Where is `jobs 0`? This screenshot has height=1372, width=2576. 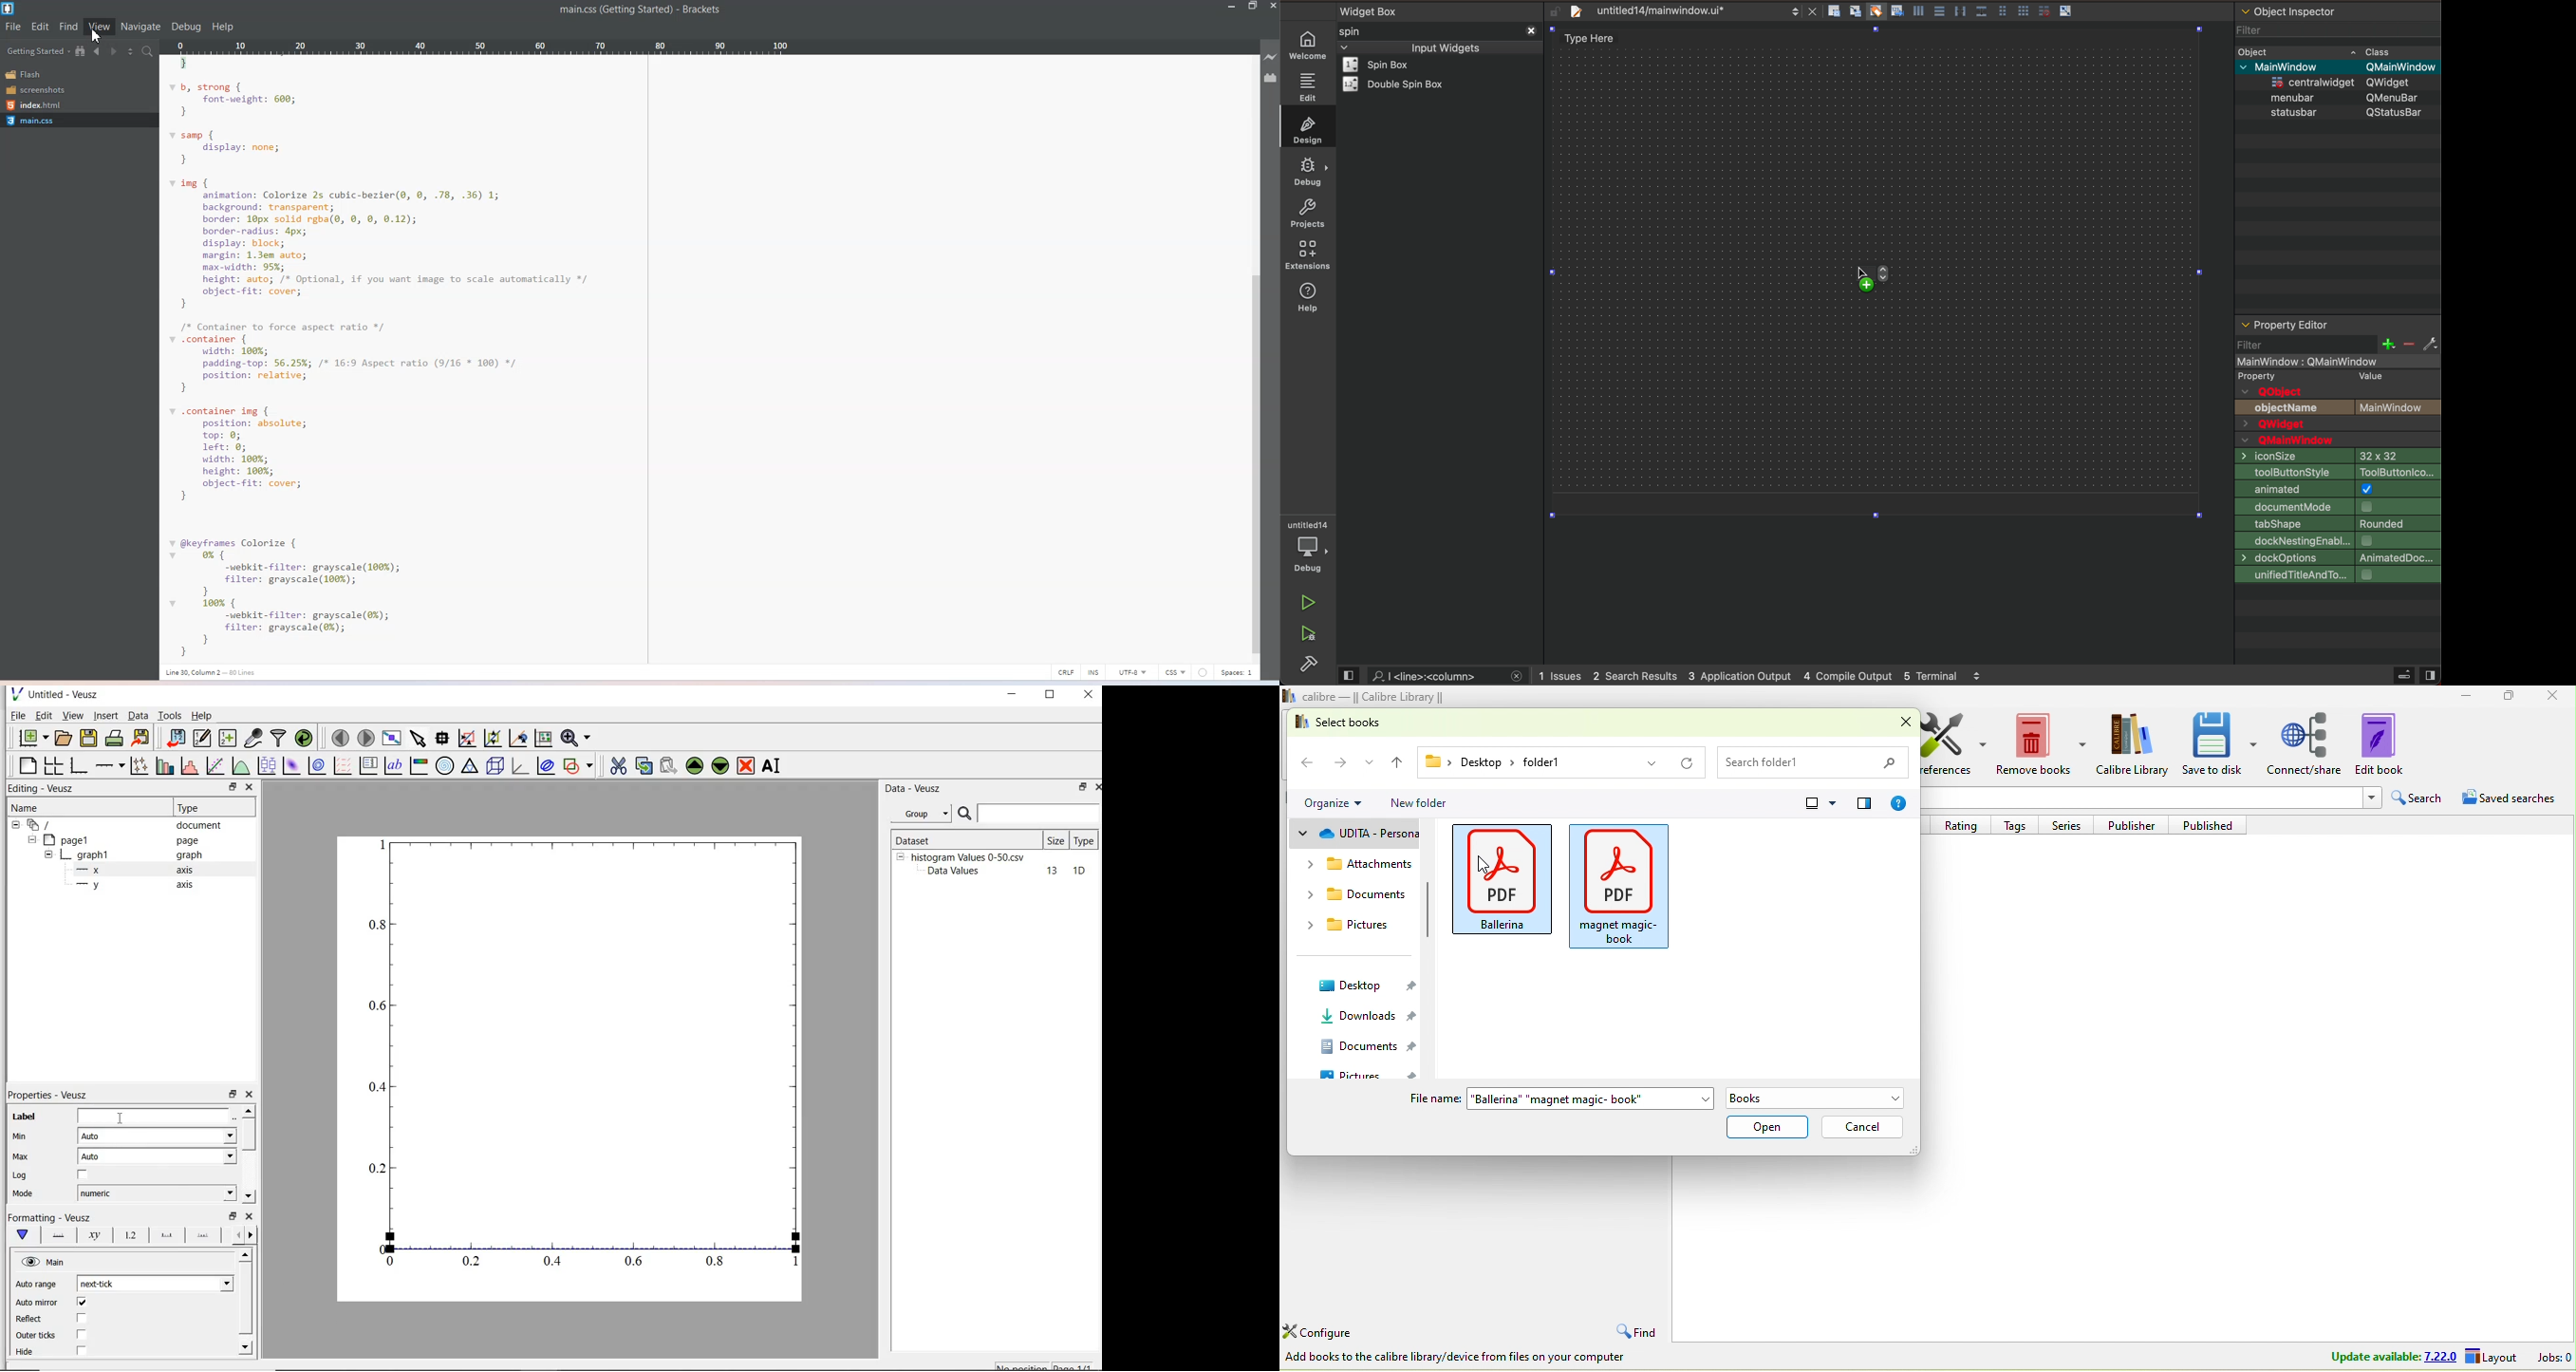 jobs 0 is located at coordinates (2551, 1357).